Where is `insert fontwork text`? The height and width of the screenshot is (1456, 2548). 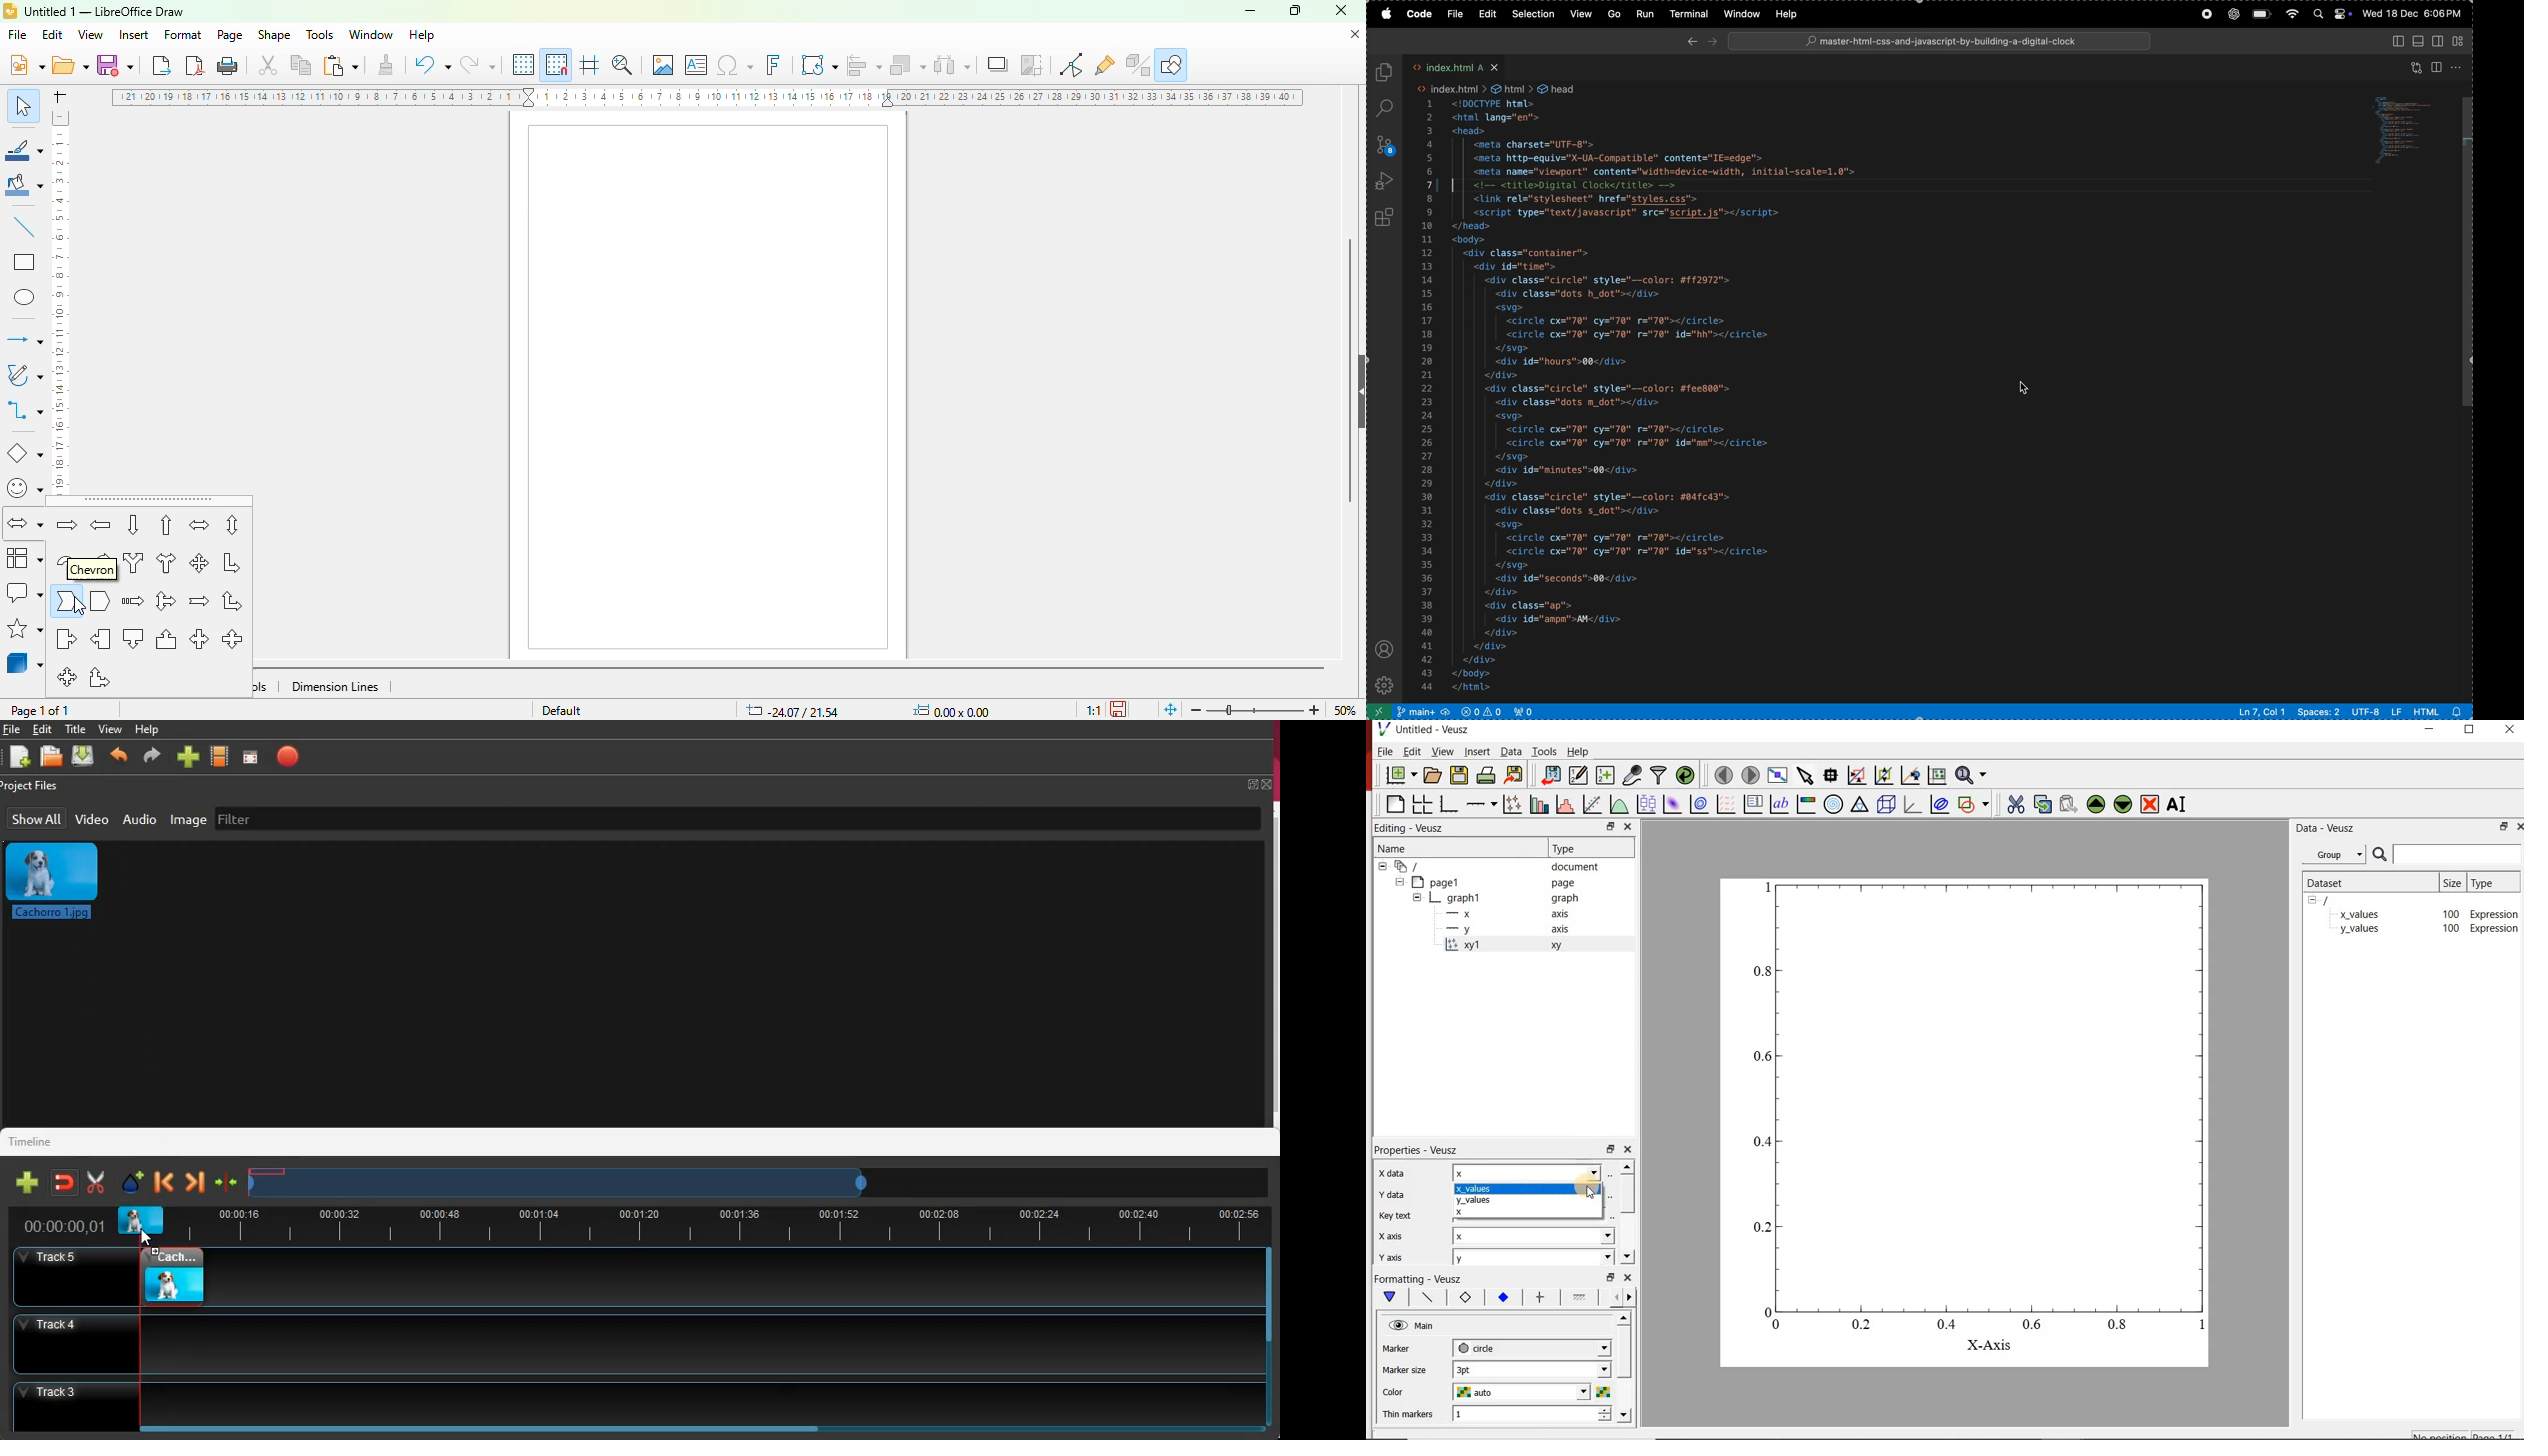
insert fontwork text is located at coordinates (773, 64).